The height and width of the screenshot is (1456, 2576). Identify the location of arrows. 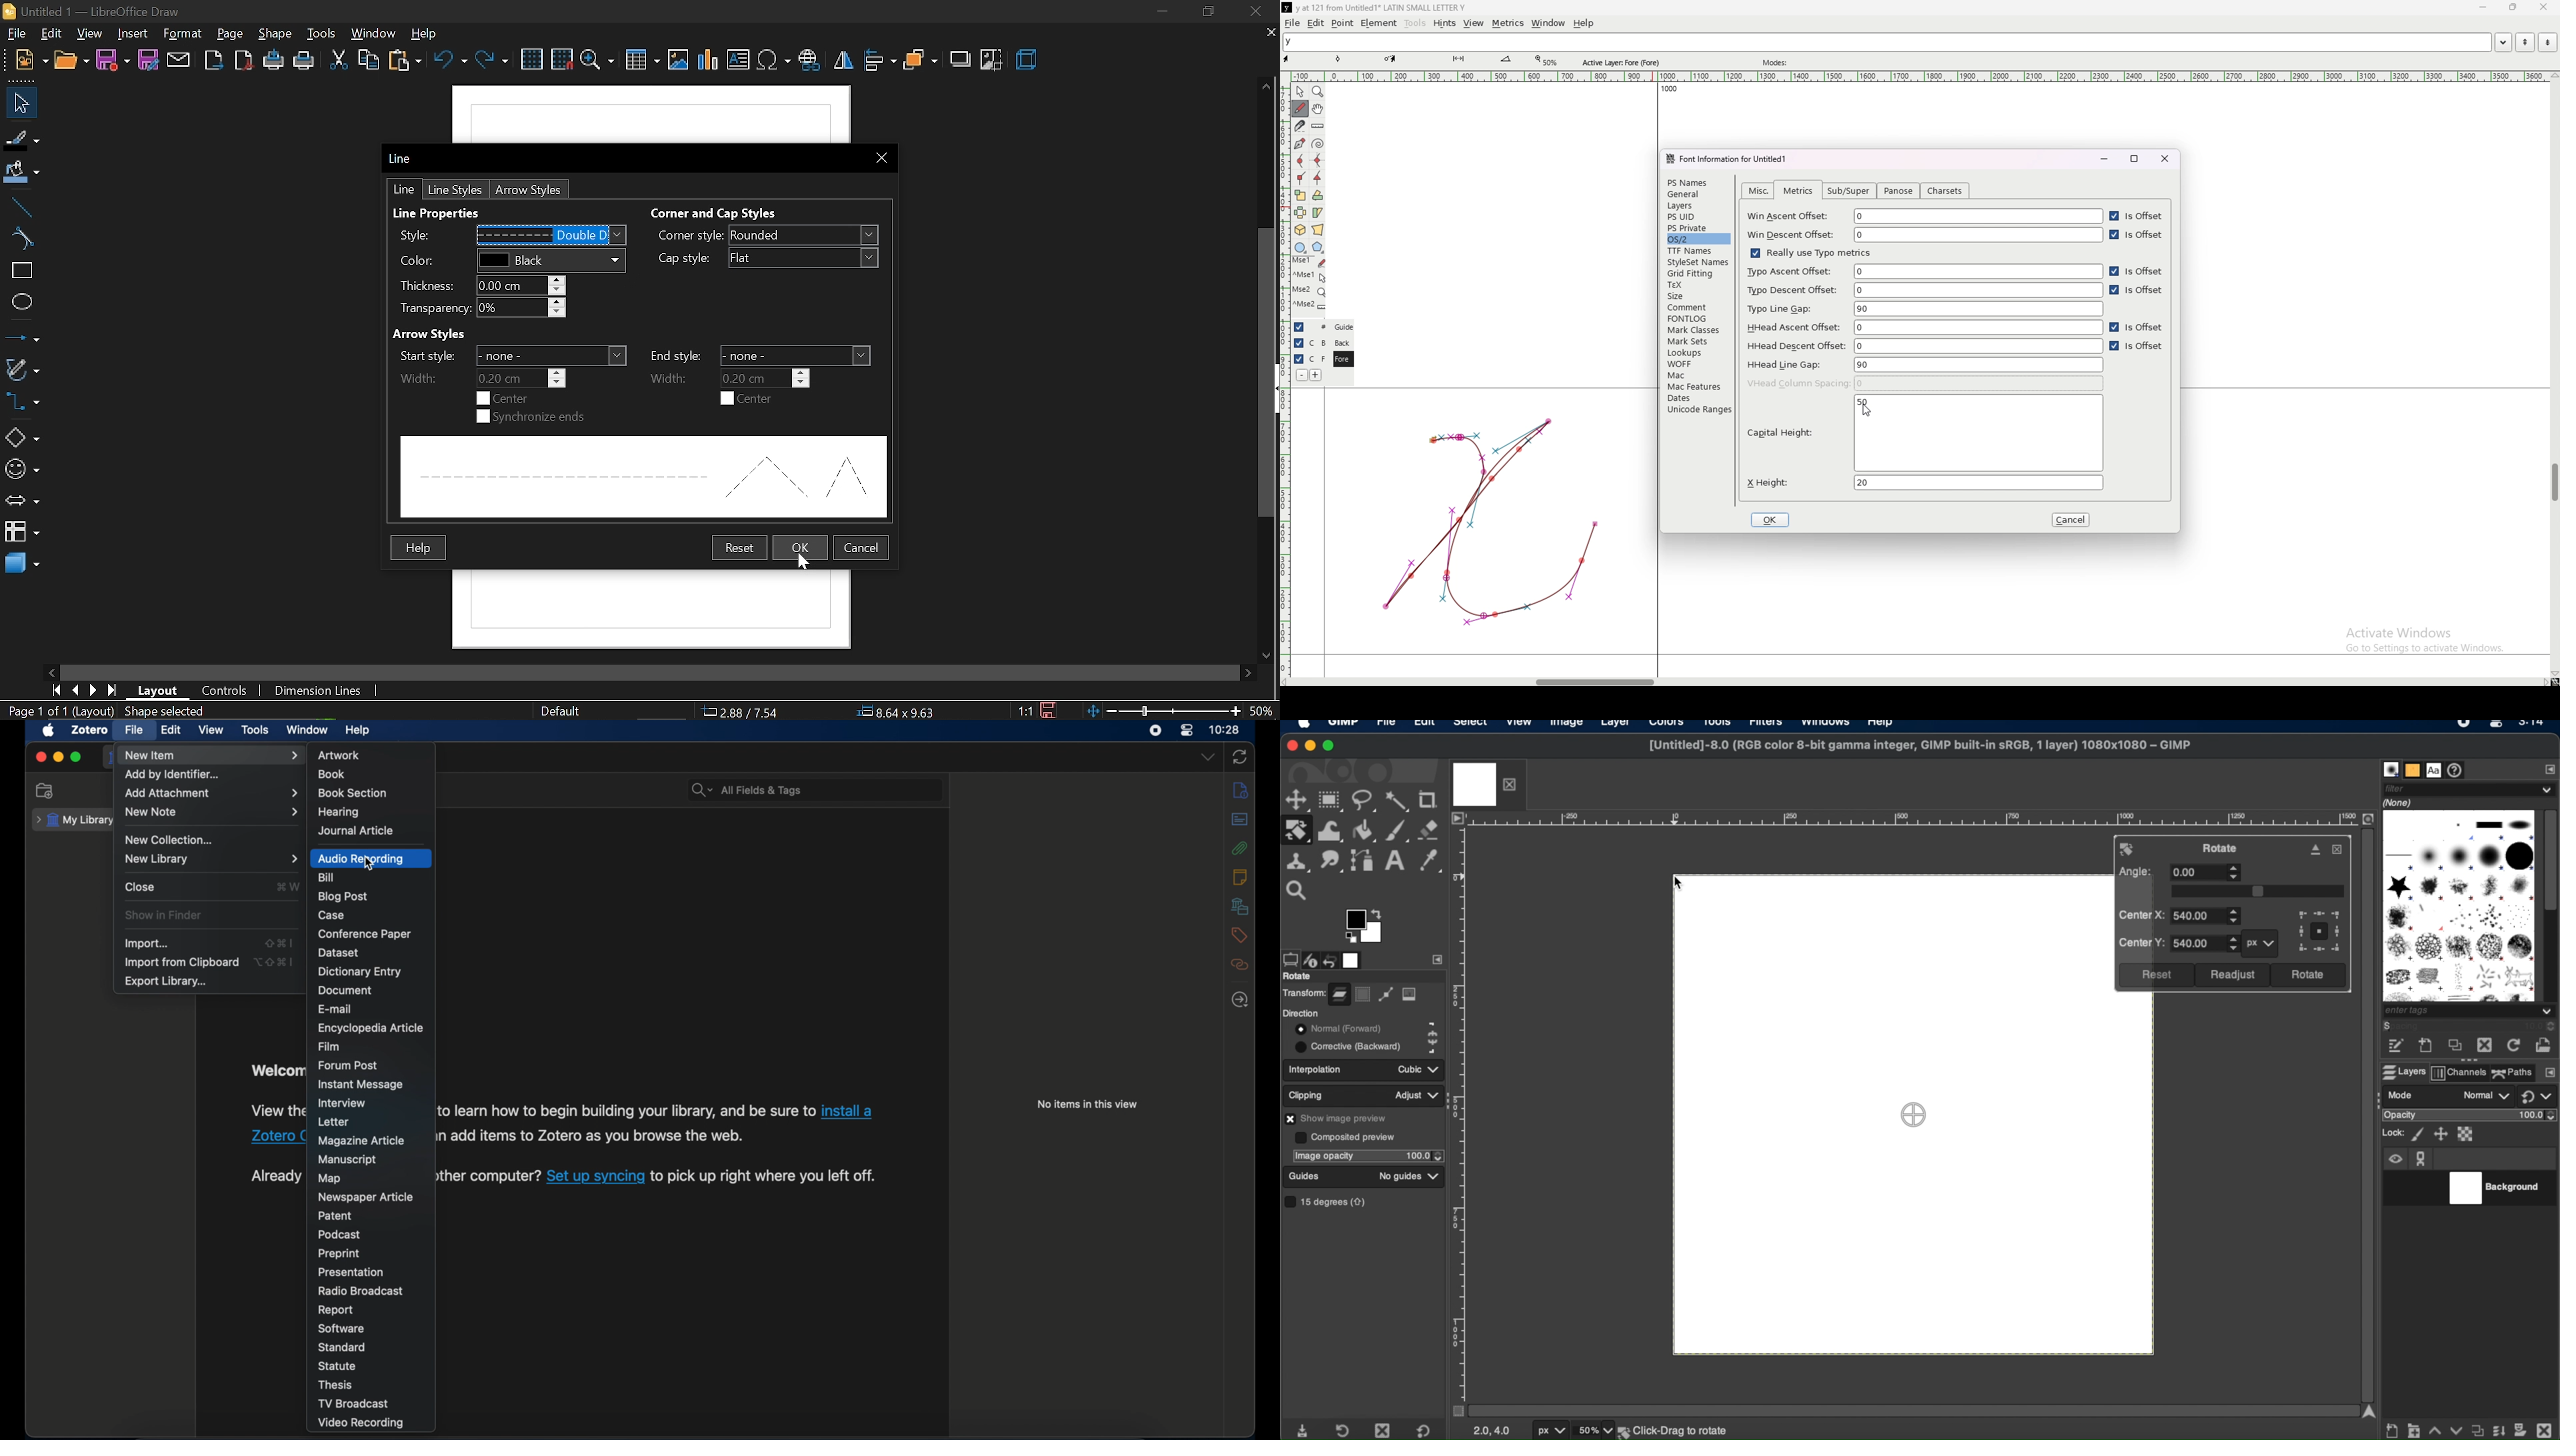
(22, 501).